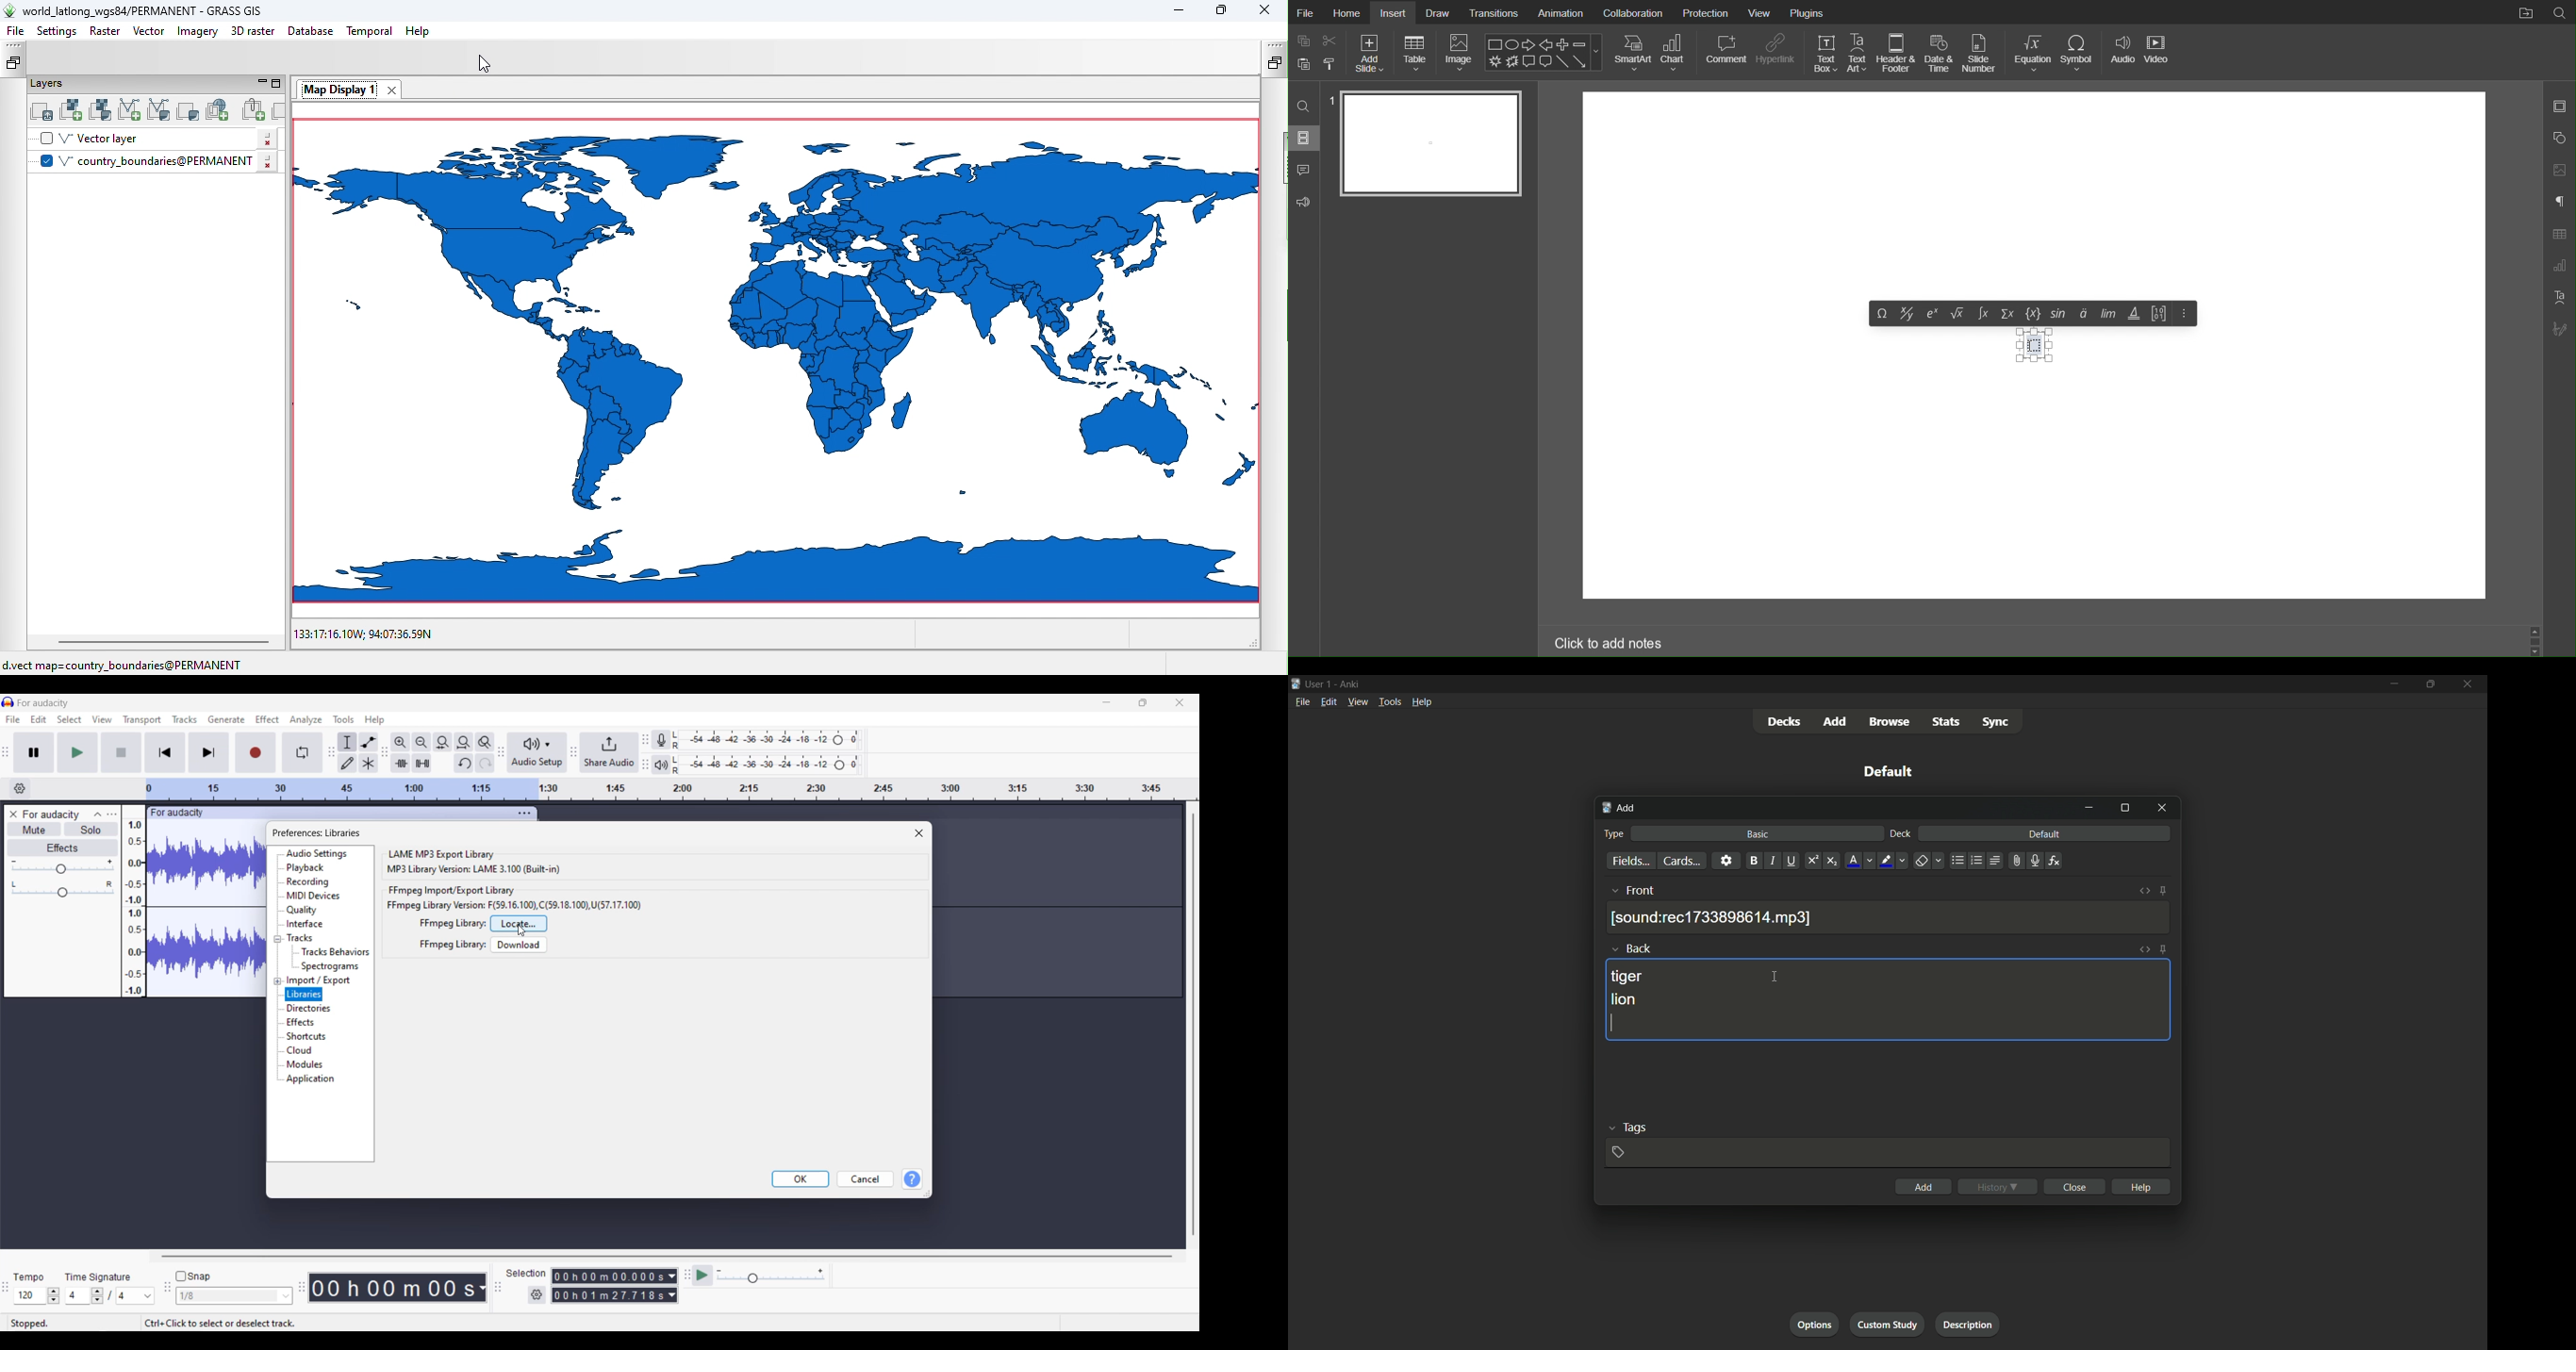 This screenshot has height=1372, width=2576. Describe the element at coordinates (453, 891) in the screenshot. I see `FFmpeg import/export library` at that location.